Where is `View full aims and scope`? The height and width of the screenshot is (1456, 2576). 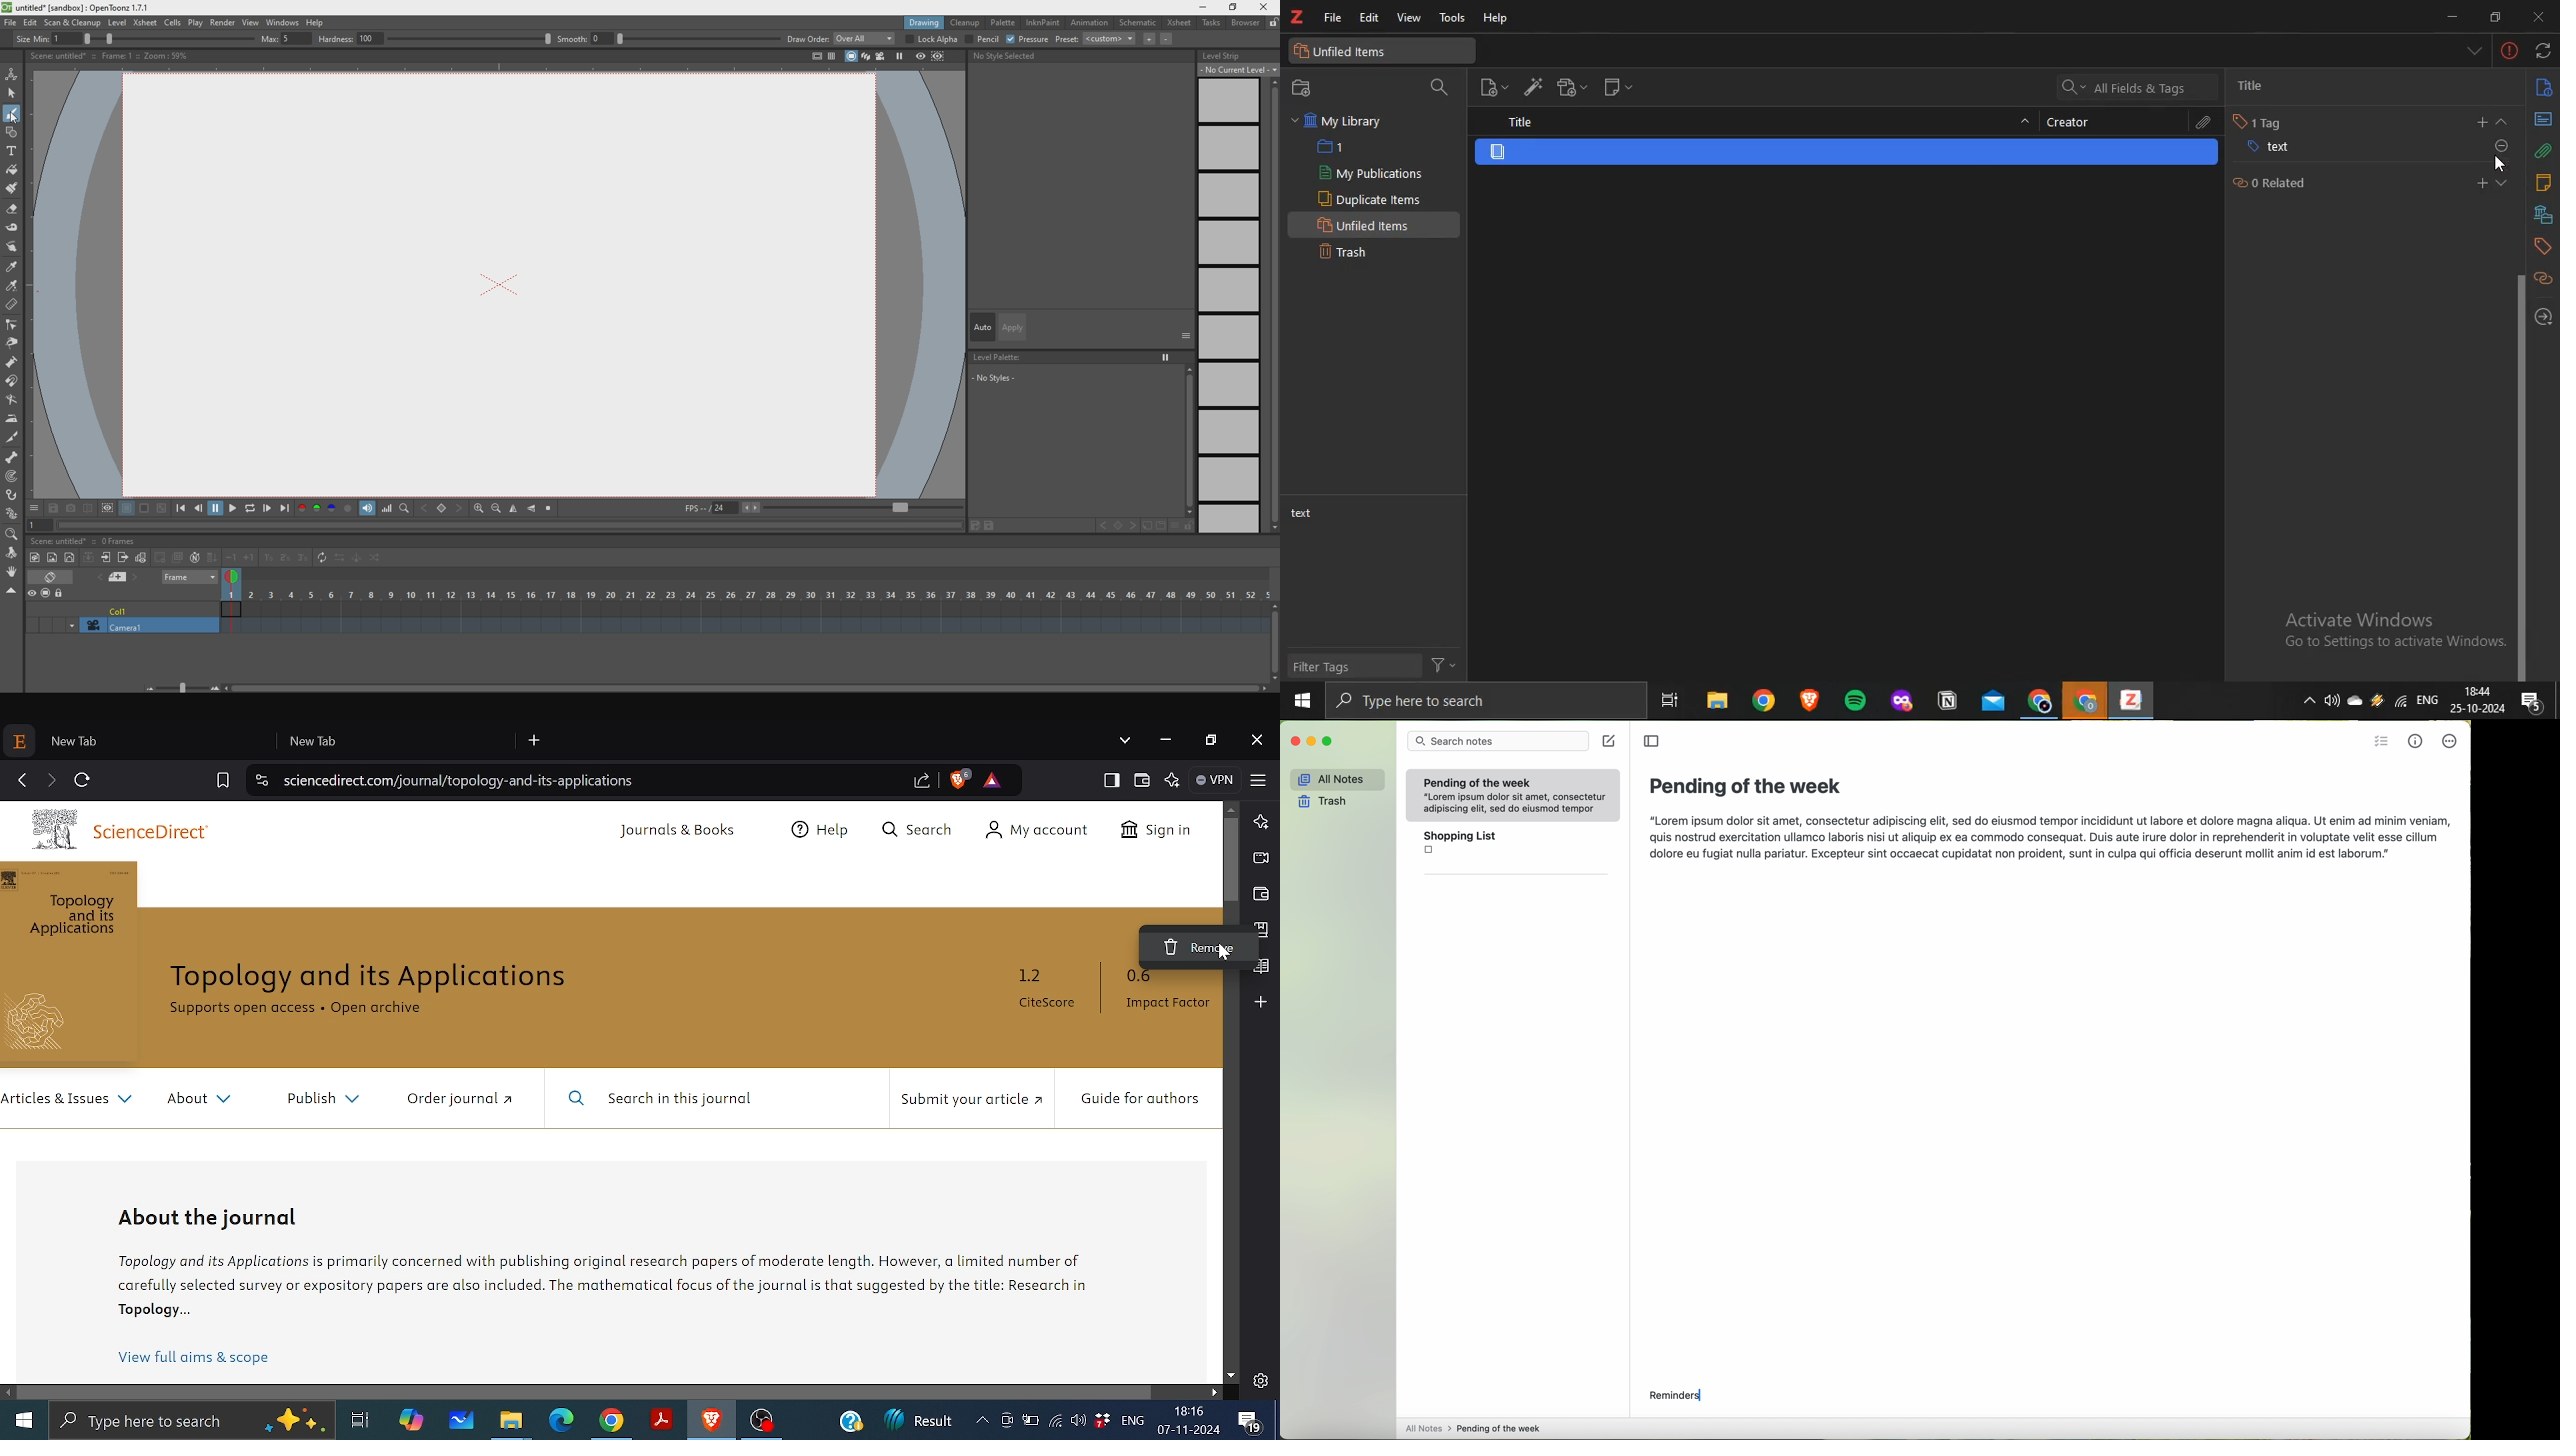 View full aims and scope is located at coordinates (193, 1360).